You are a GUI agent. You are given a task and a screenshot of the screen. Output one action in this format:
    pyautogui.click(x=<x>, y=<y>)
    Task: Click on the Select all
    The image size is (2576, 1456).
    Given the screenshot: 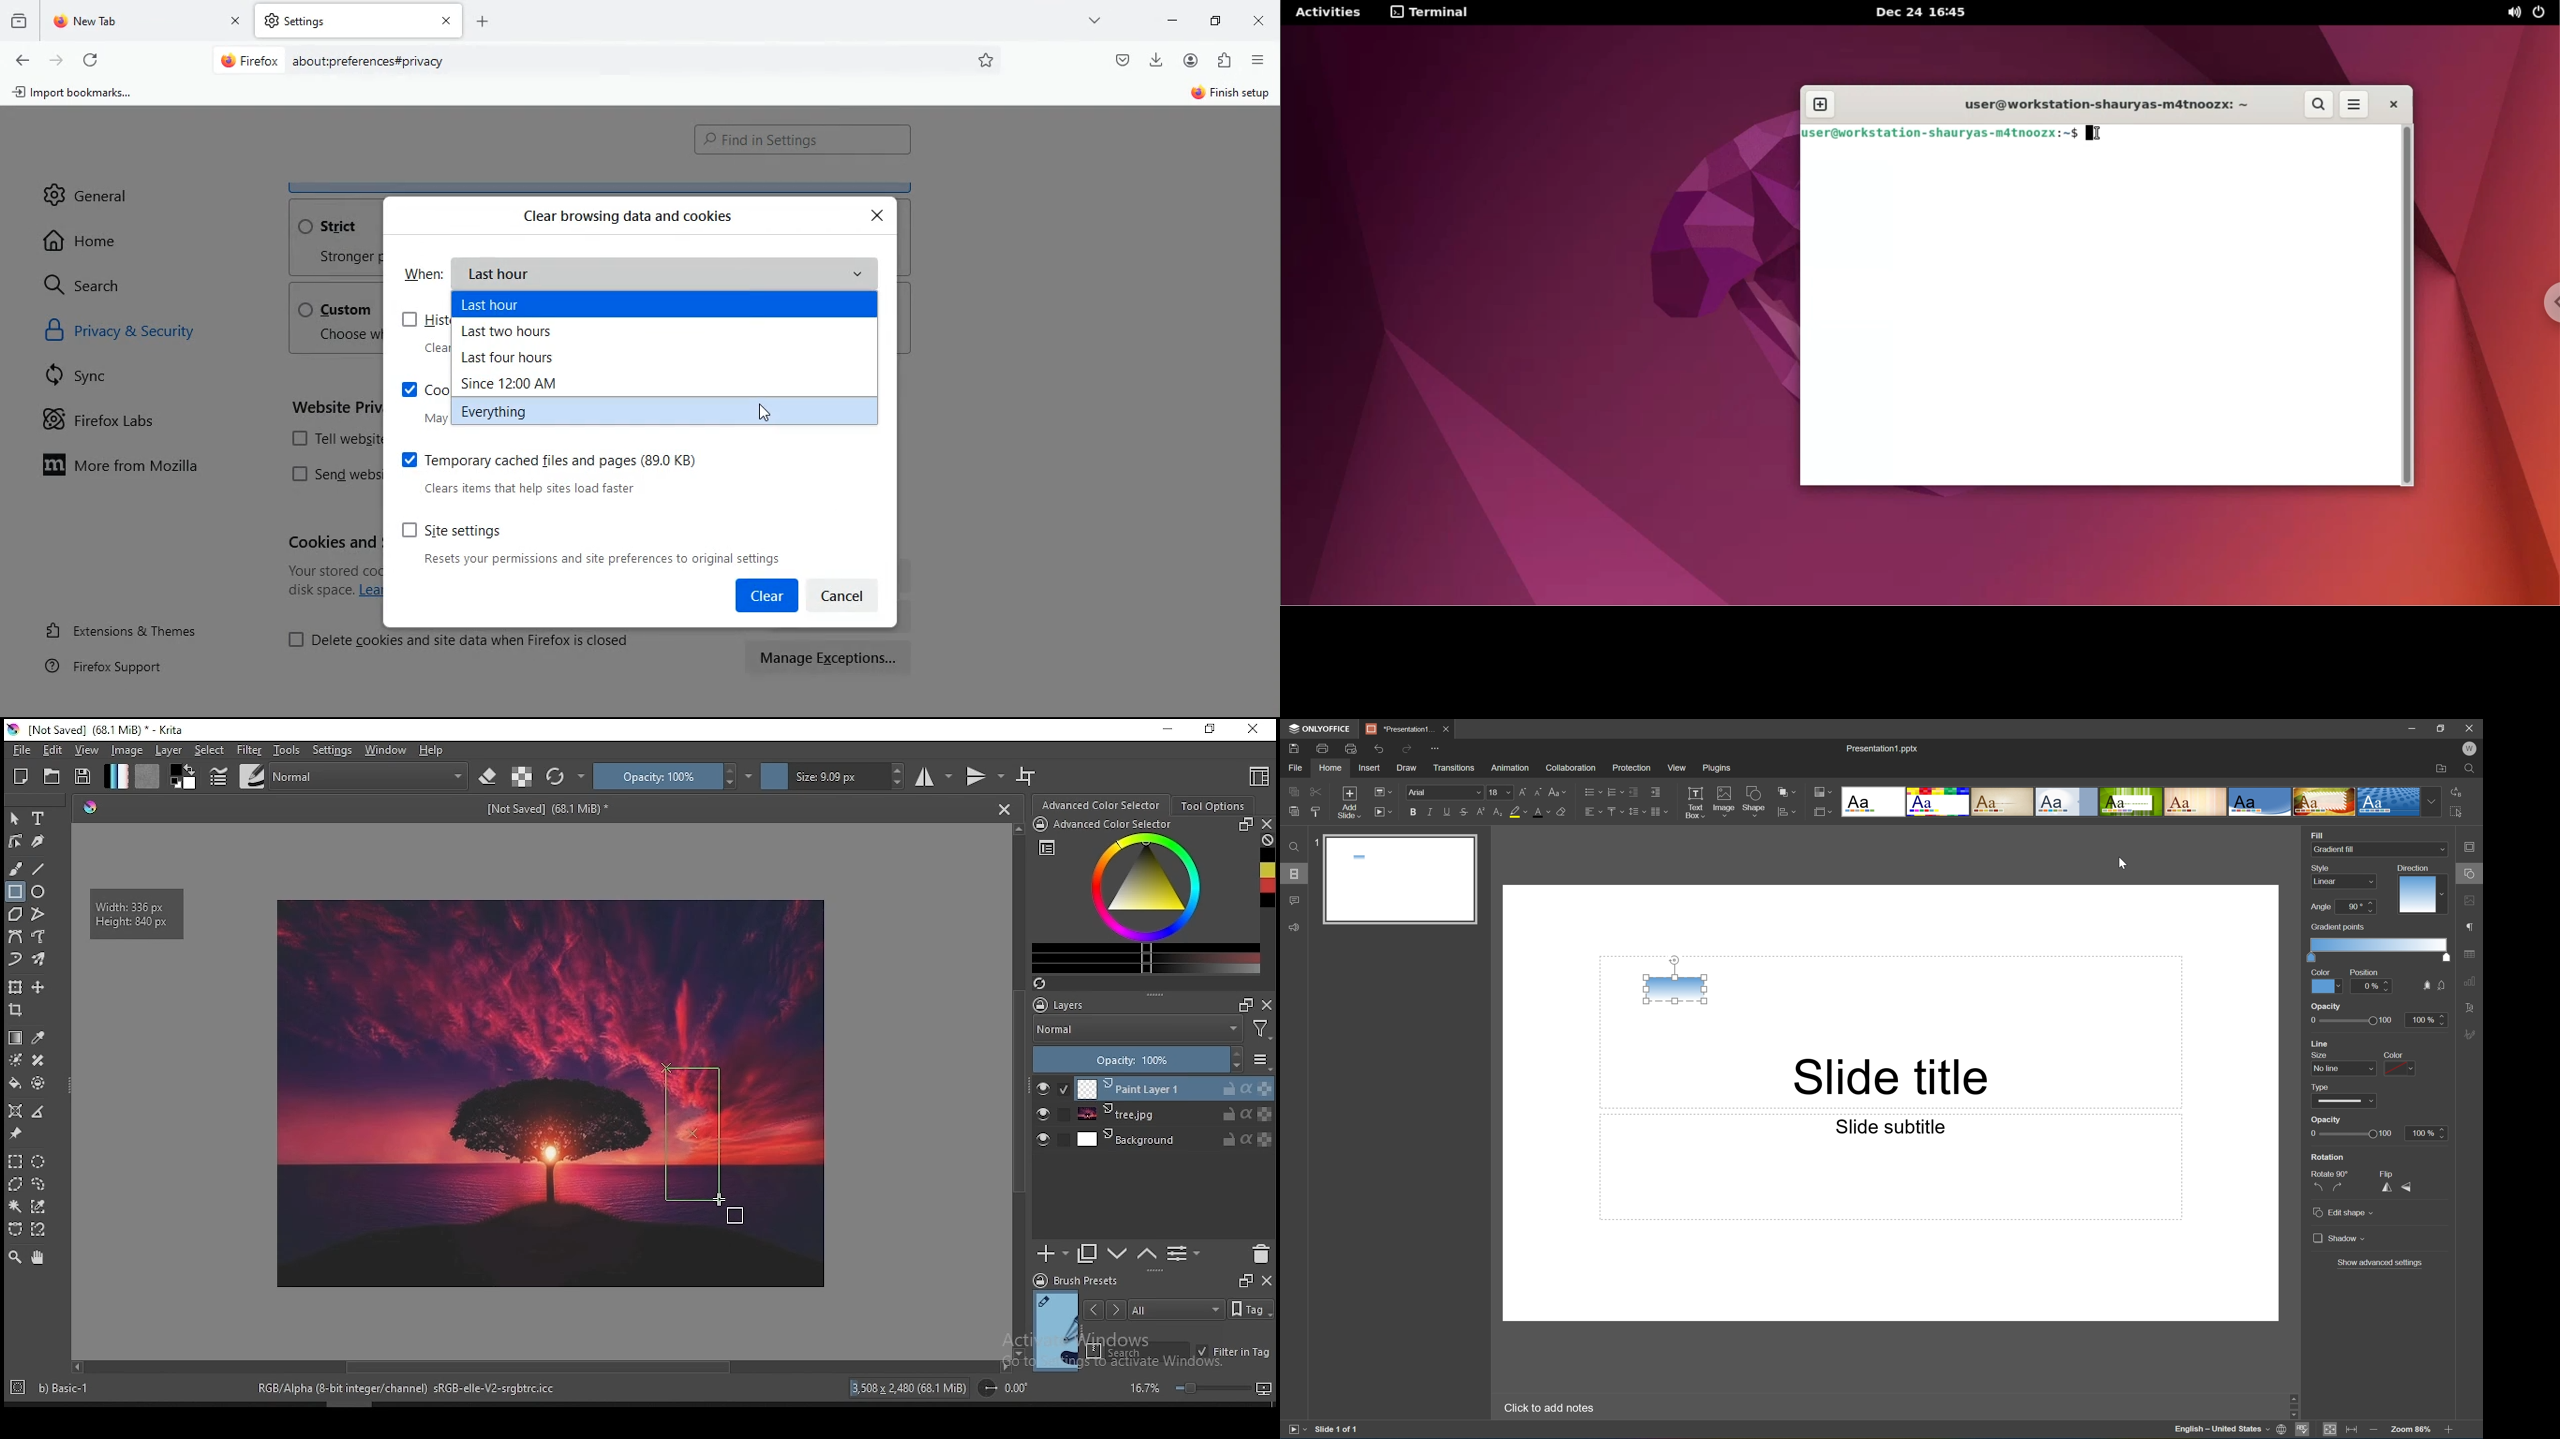 What is the action you would take?
    pyautogui.click(x=2459, y=815)
    